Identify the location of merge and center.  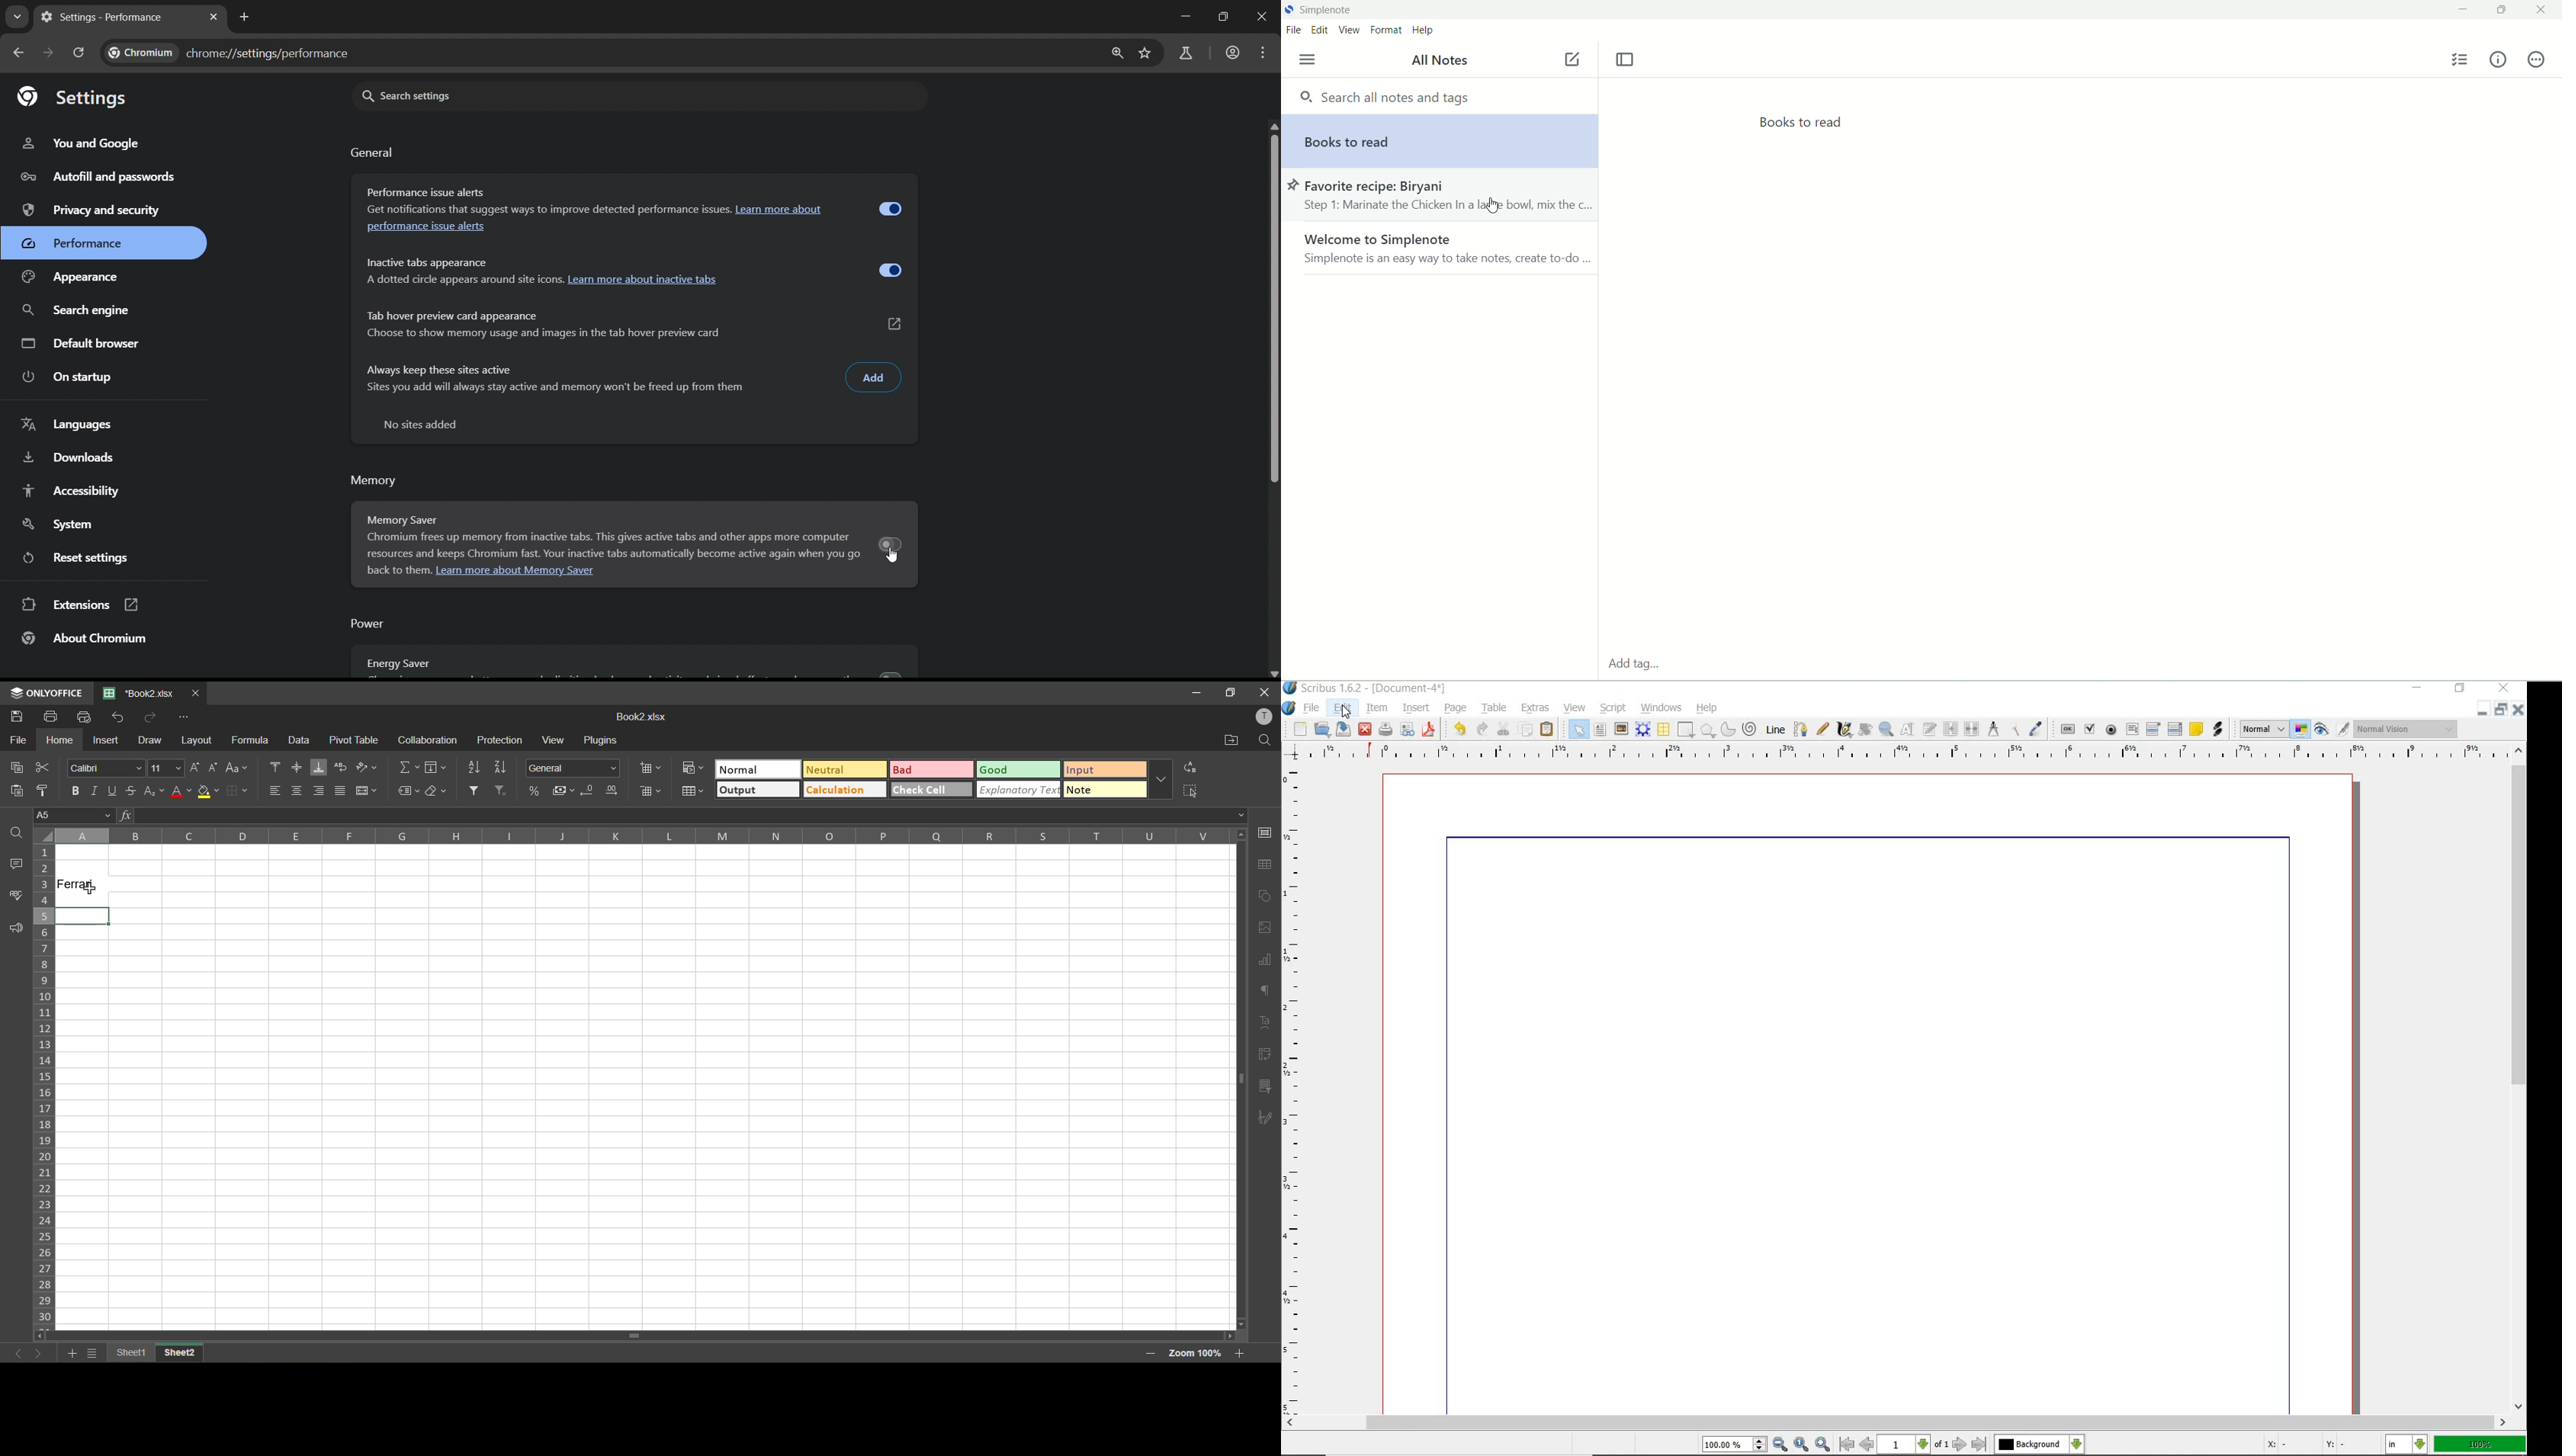
(365, 789).